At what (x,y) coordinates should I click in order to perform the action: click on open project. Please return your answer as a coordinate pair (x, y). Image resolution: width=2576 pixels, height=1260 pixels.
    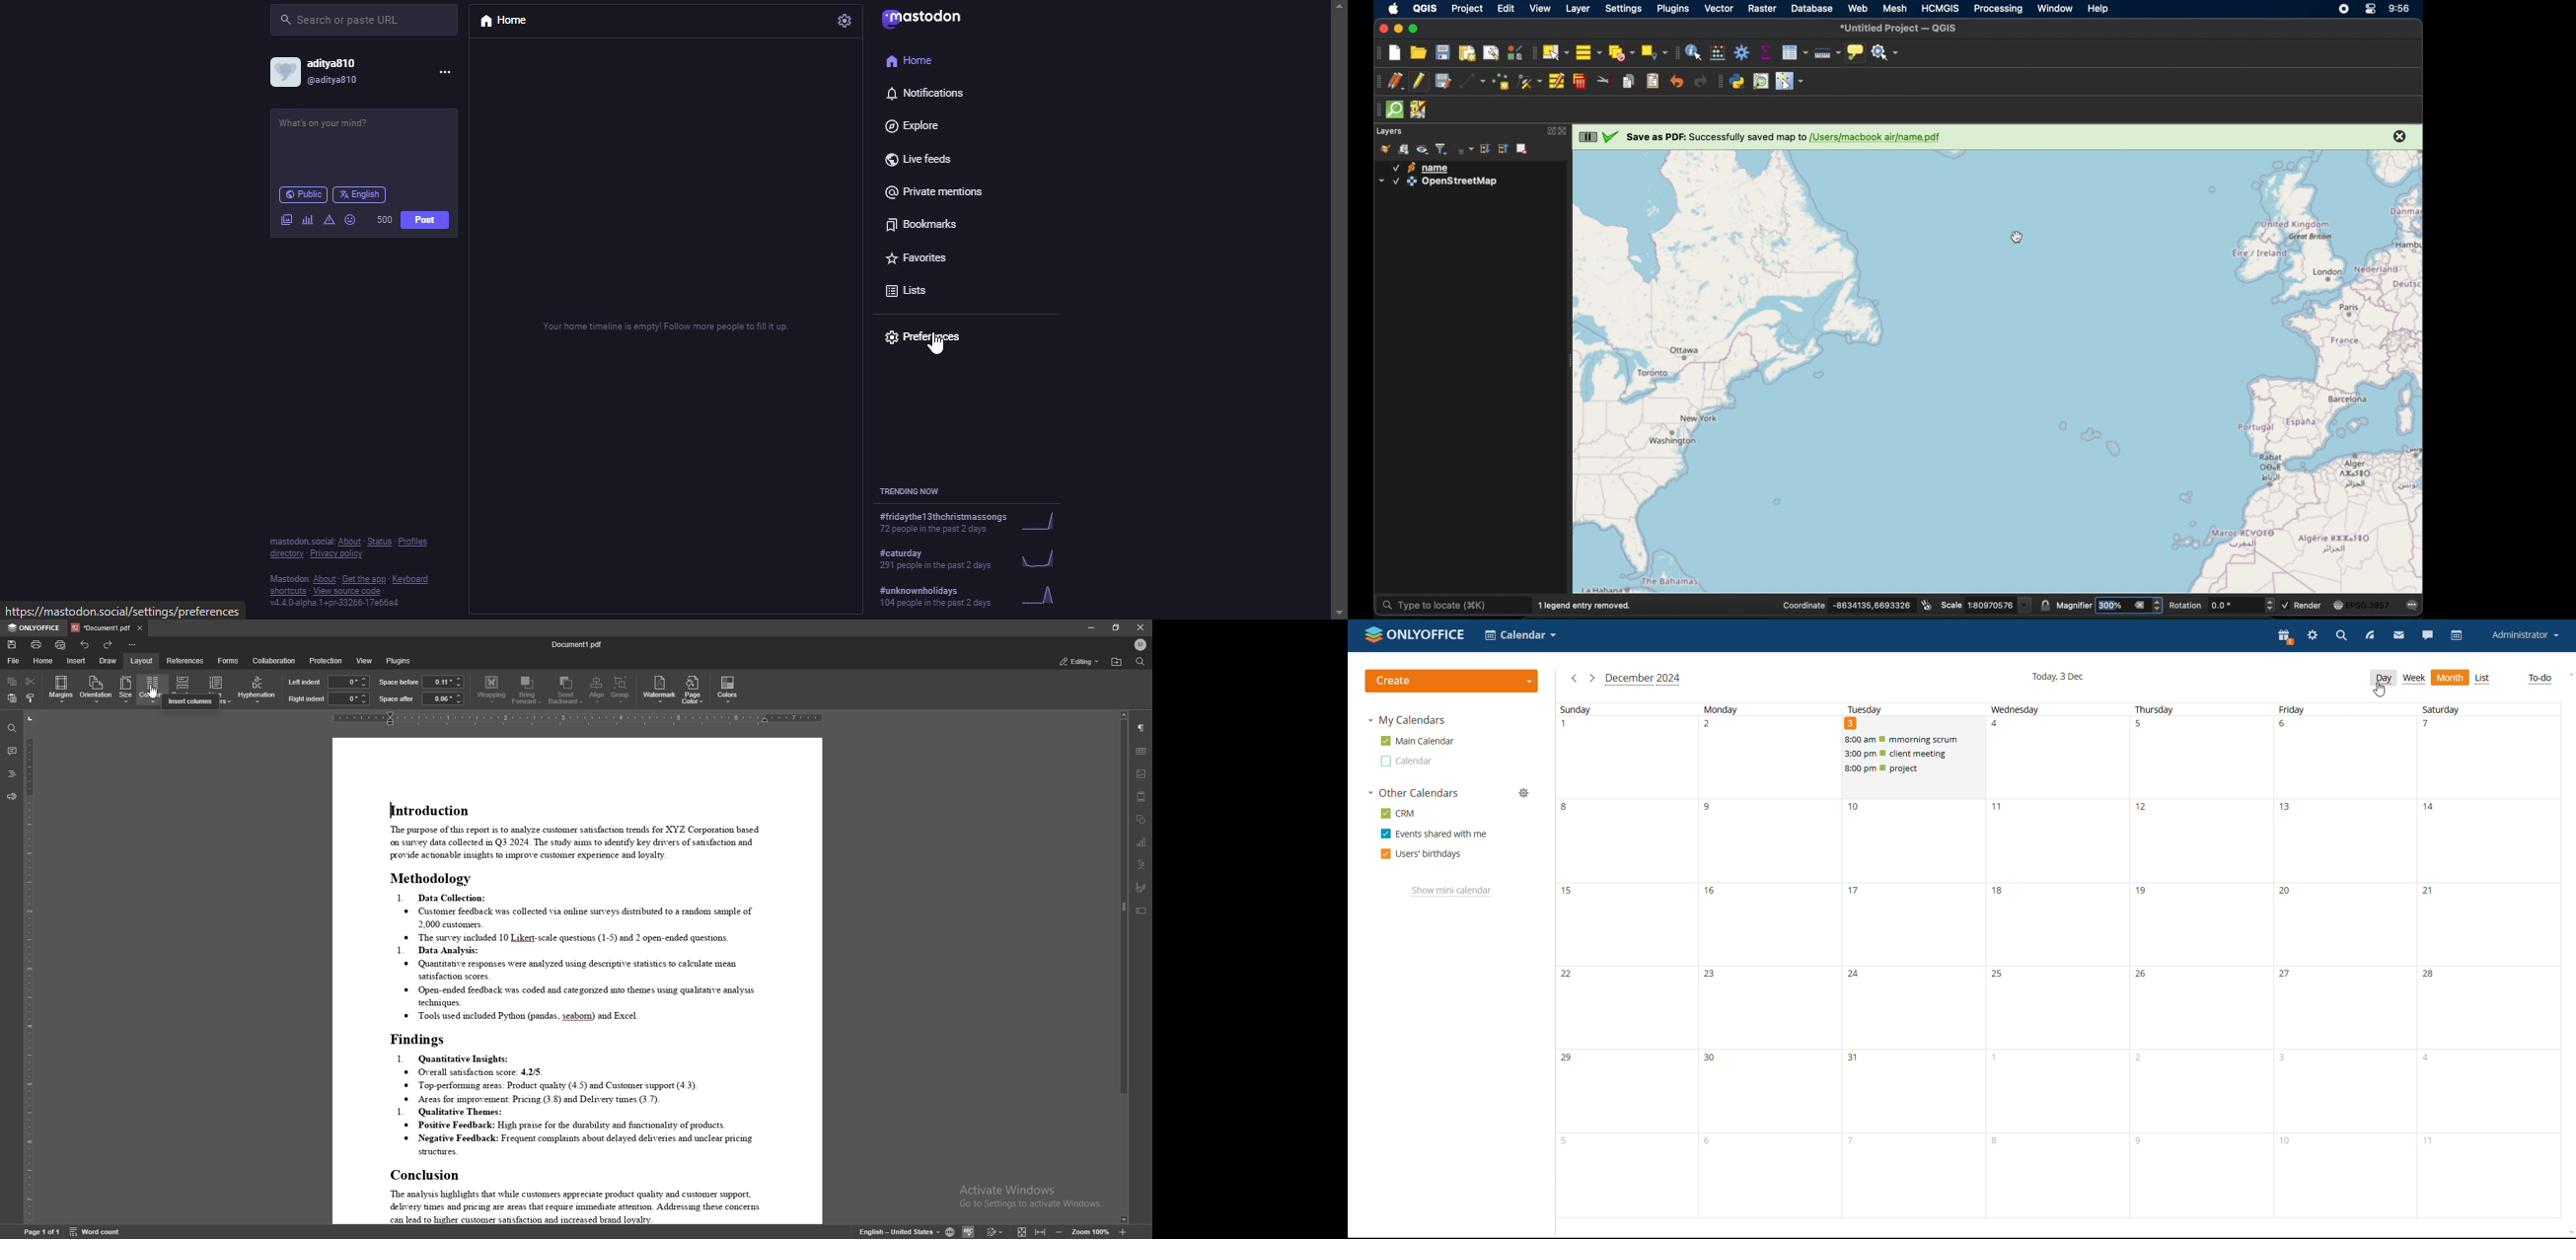
    Looking at the image, I should click on (1418, 53).